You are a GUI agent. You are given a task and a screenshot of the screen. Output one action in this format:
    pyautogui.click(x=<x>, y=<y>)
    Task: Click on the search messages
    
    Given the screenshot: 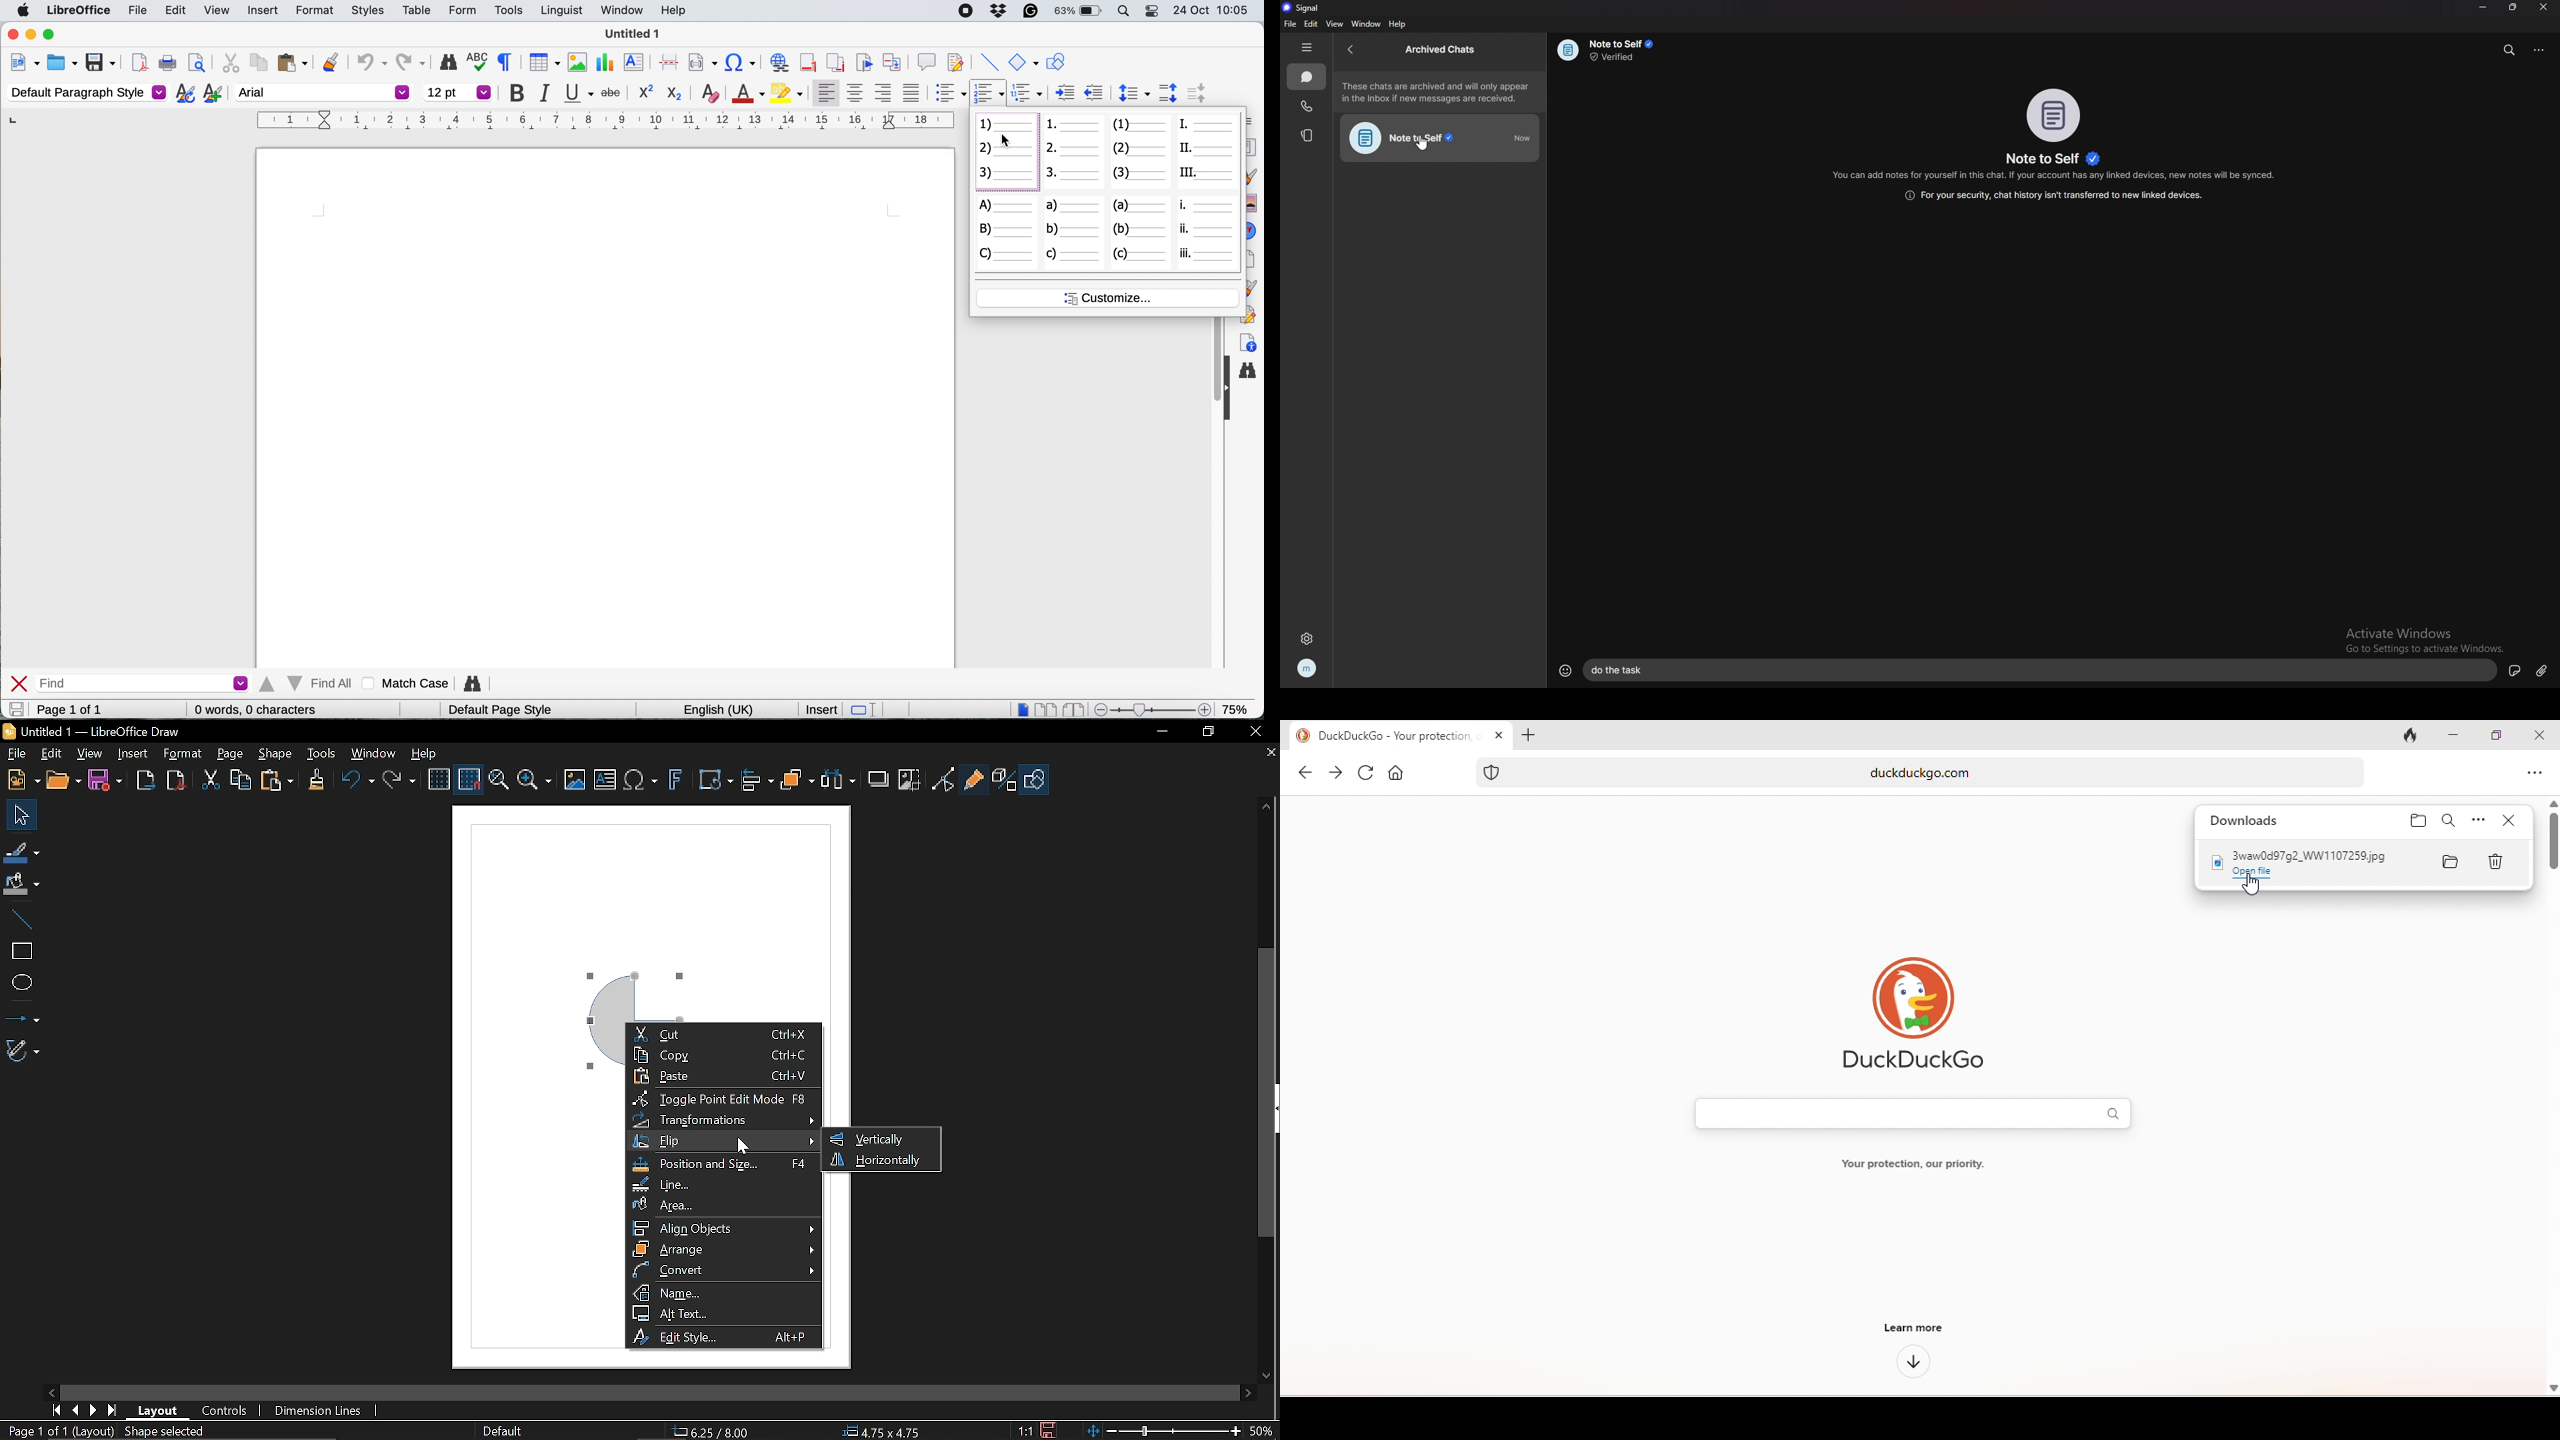 What is the action you would take?
    pyautogui.click(x=2511, y=48)
    